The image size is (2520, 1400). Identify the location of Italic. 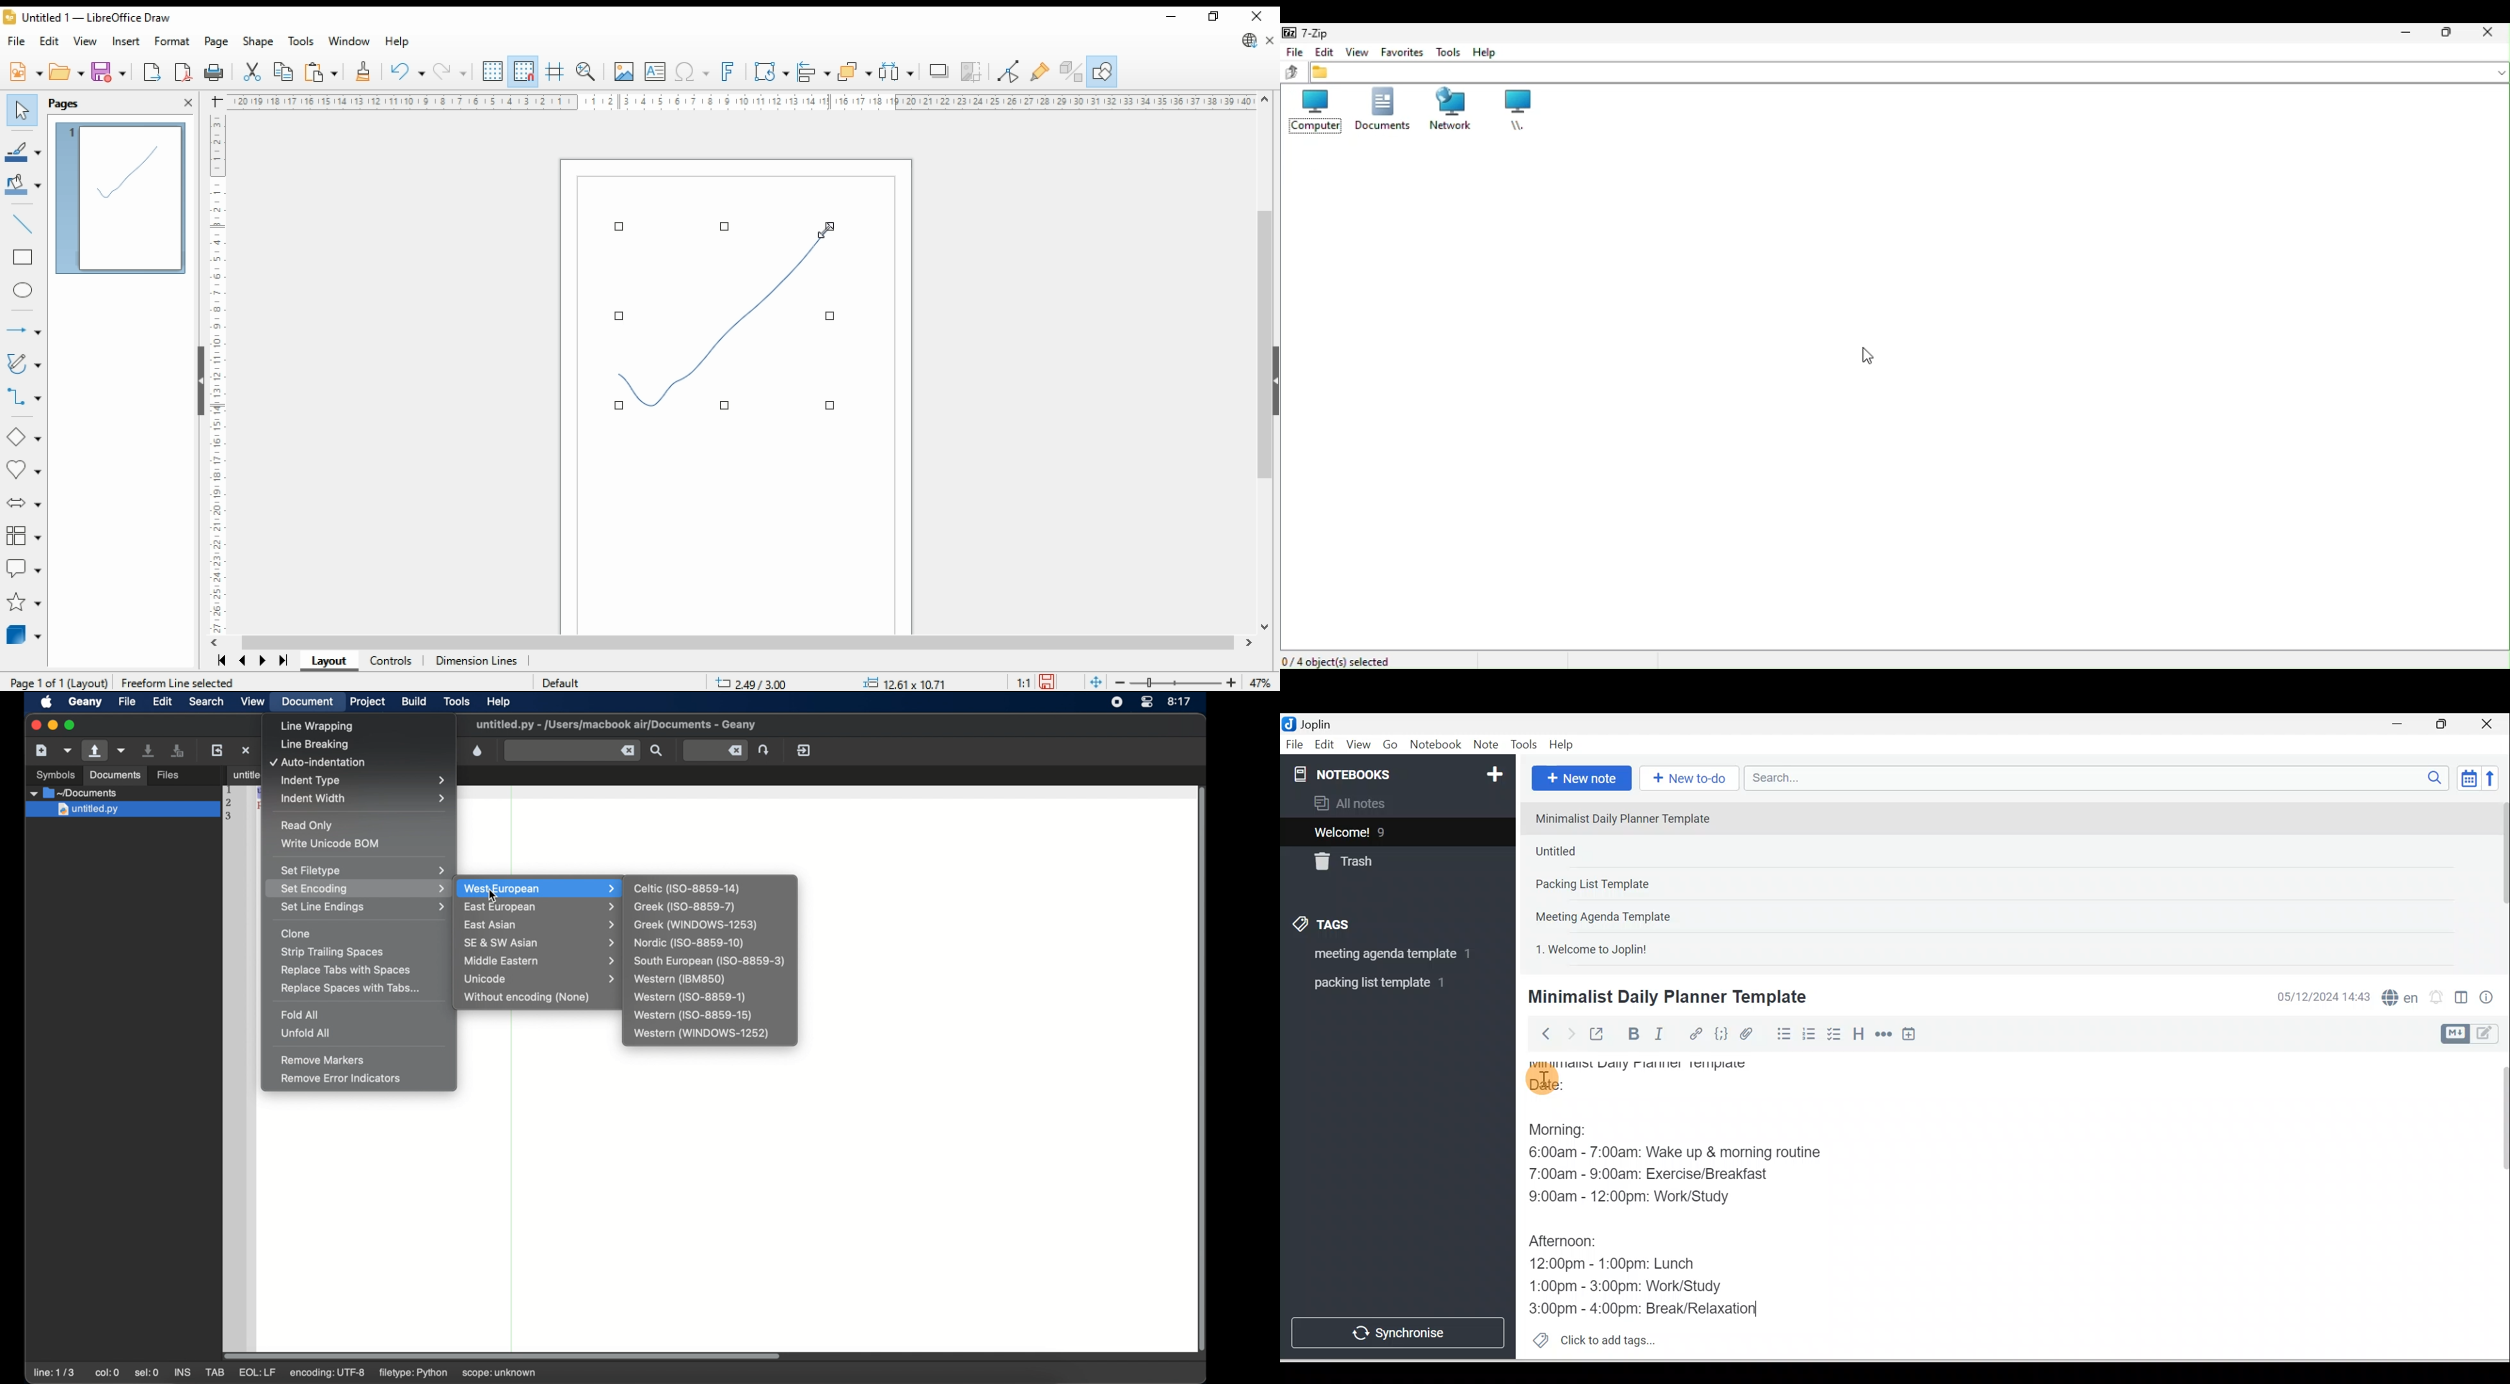
(1661, 1036).